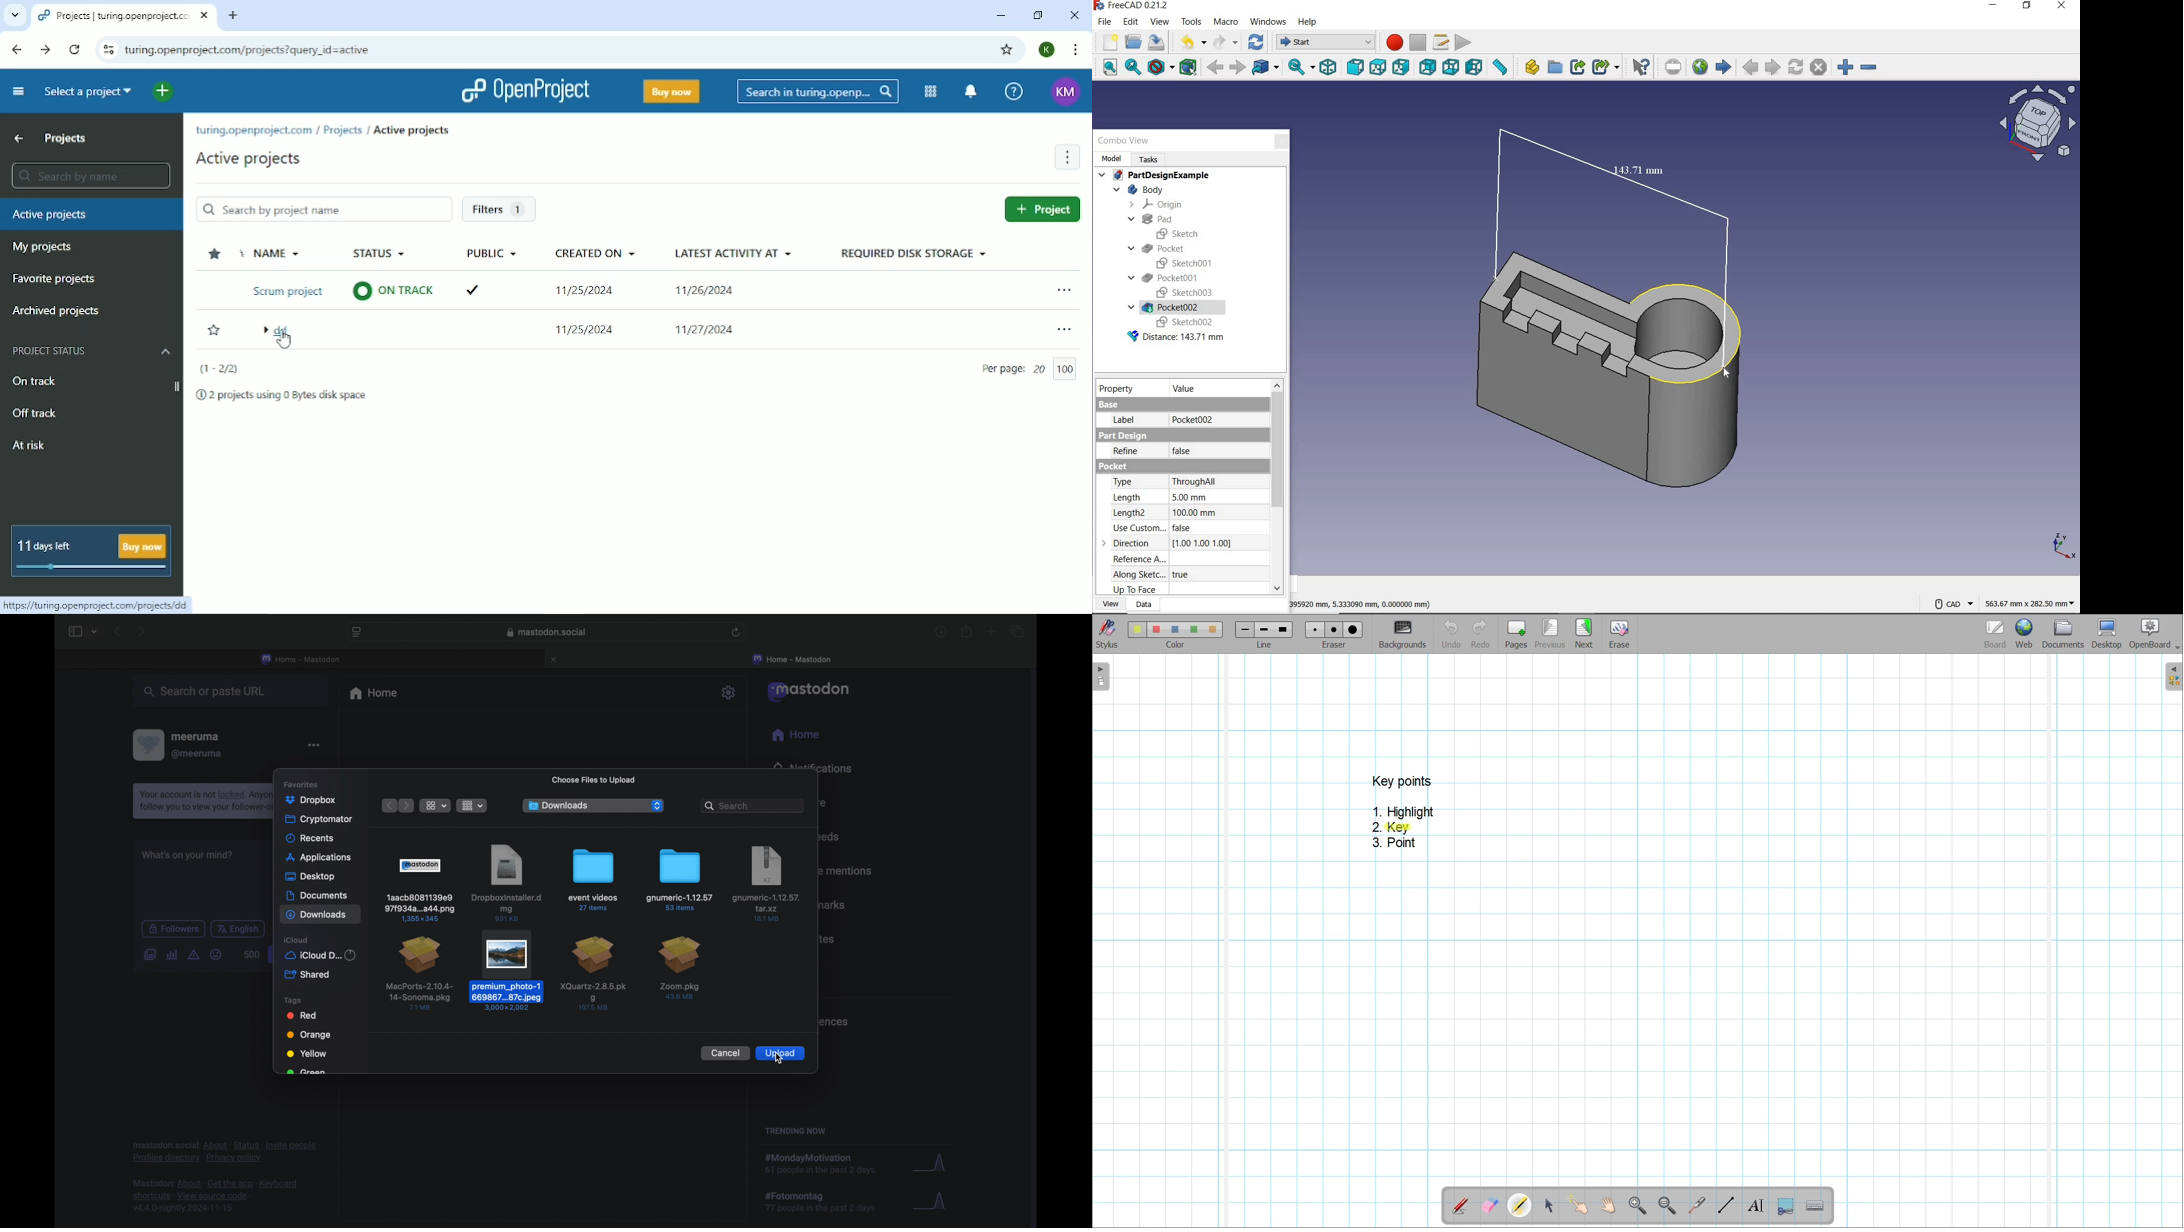 This screenshot has height=1232, width=2184. Describe the element at coordinates (1795, 66) in the screenshot. I see `refresh webpage` at that location.